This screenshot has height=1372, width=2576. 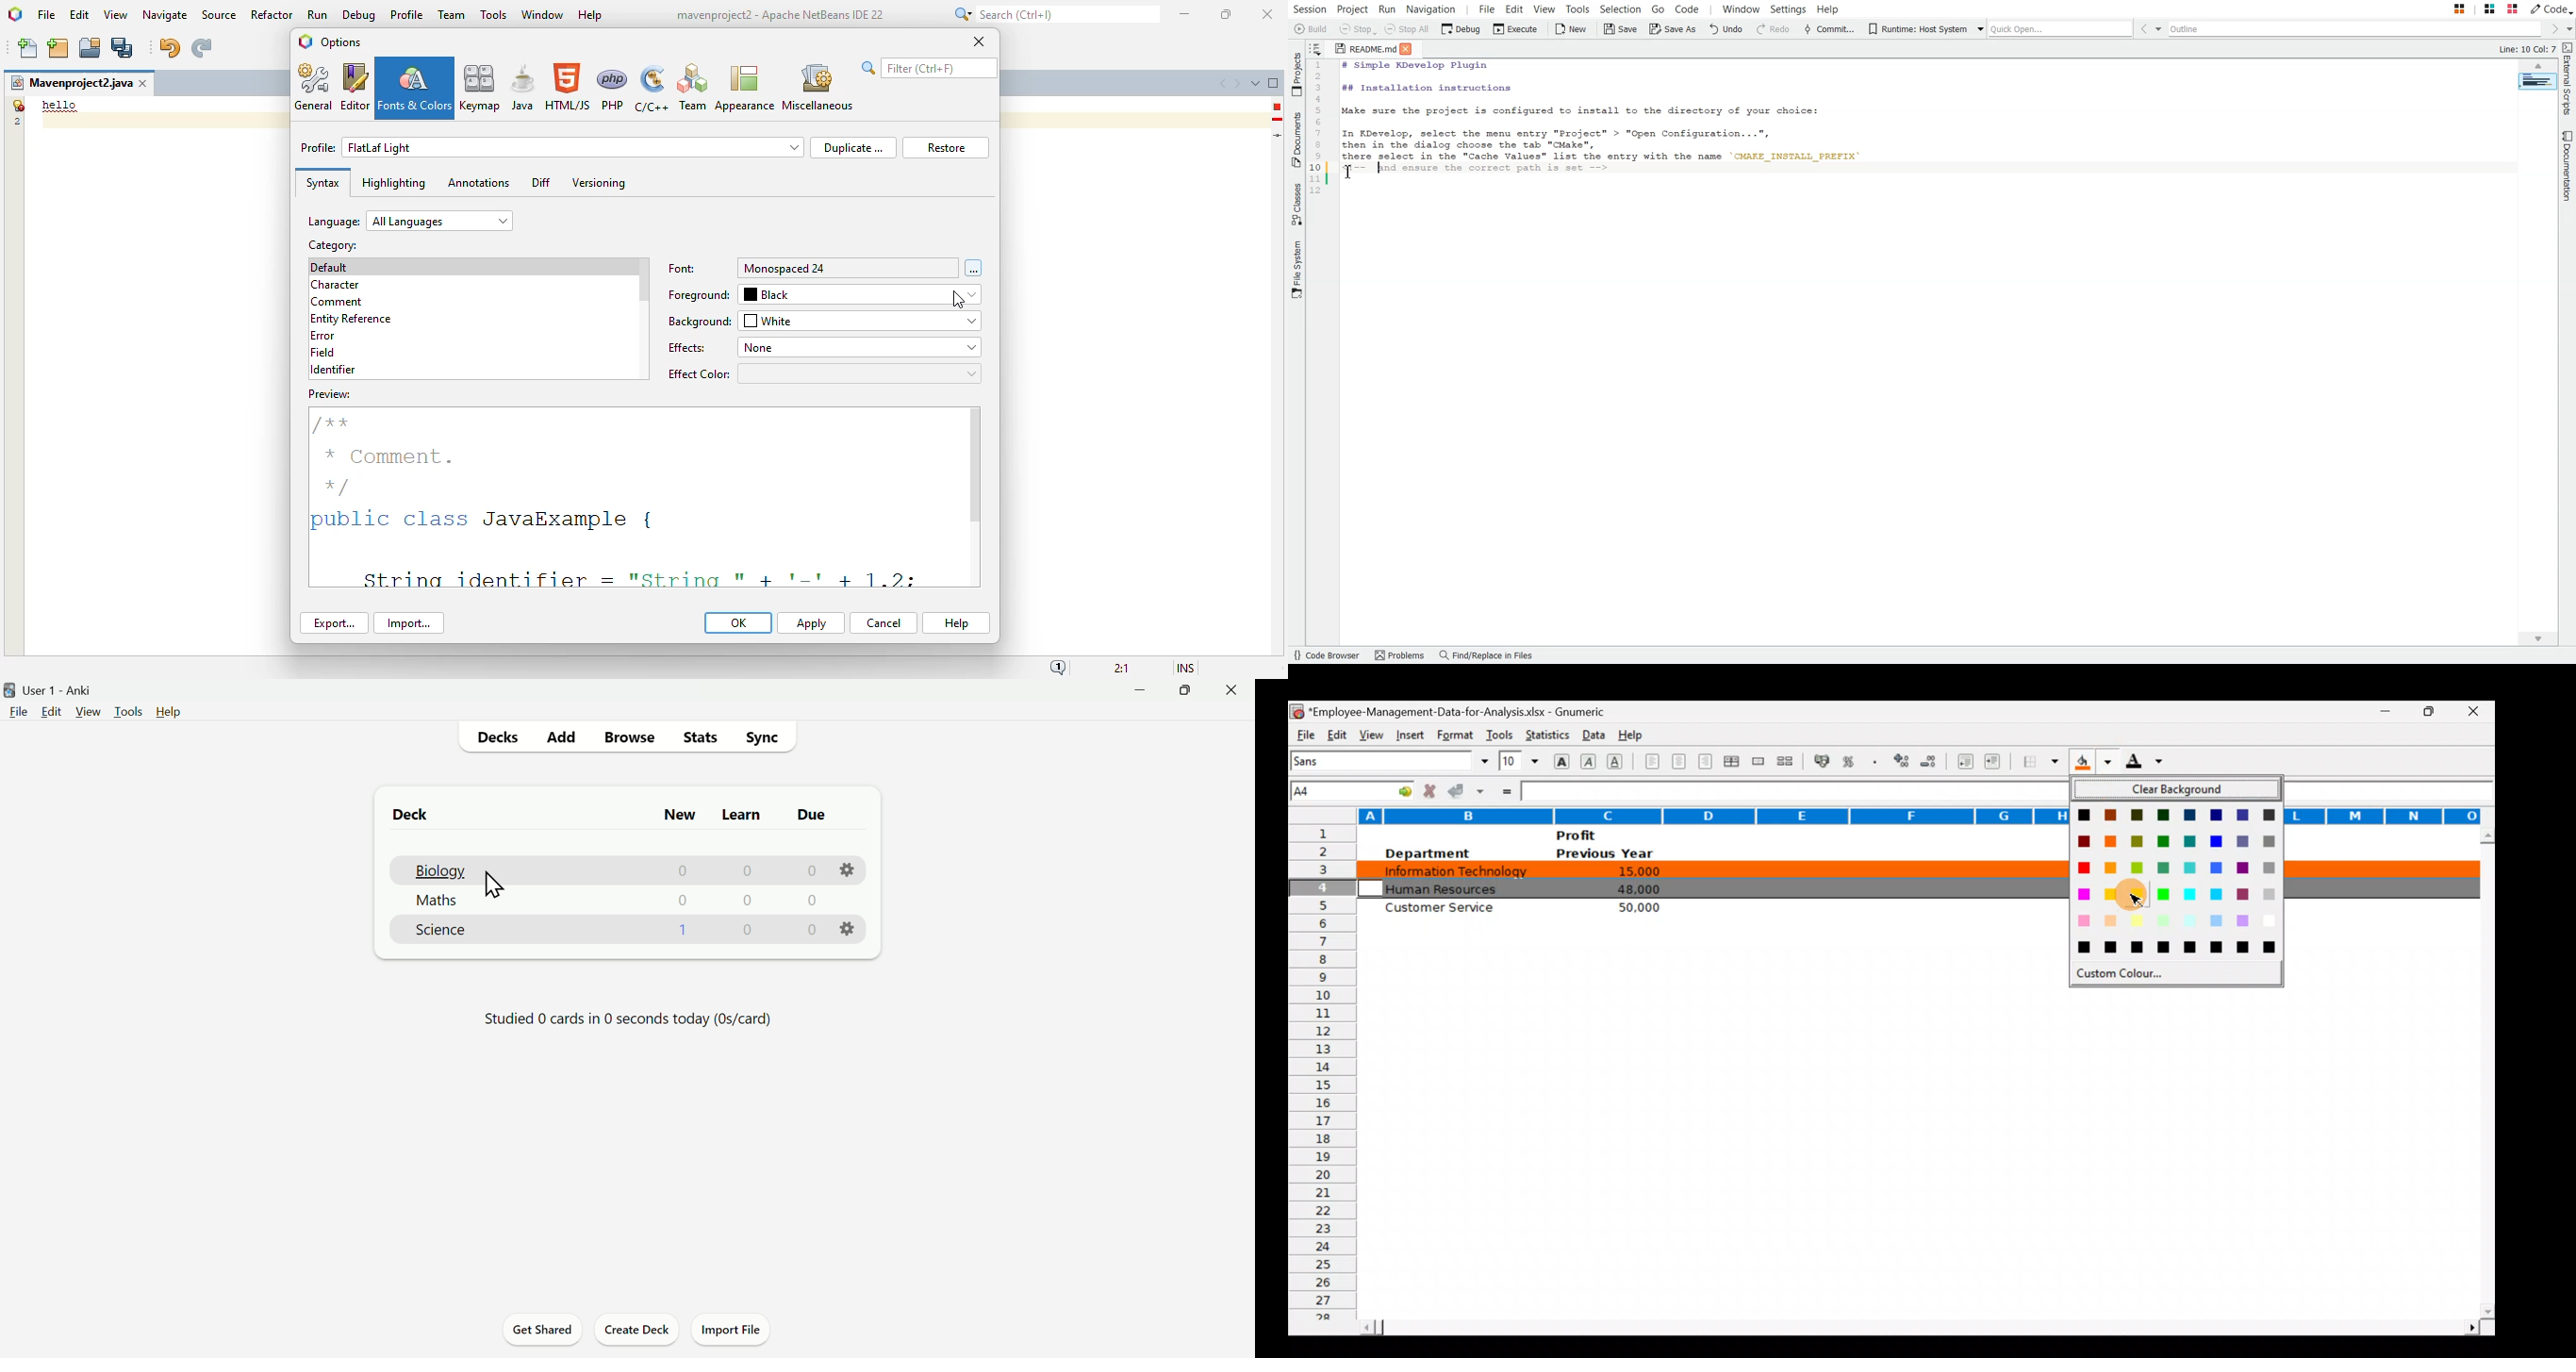 What do you see at coordinates (1487, 8) in the screenshot?
I see `File` at bounding box center [1487, 8].